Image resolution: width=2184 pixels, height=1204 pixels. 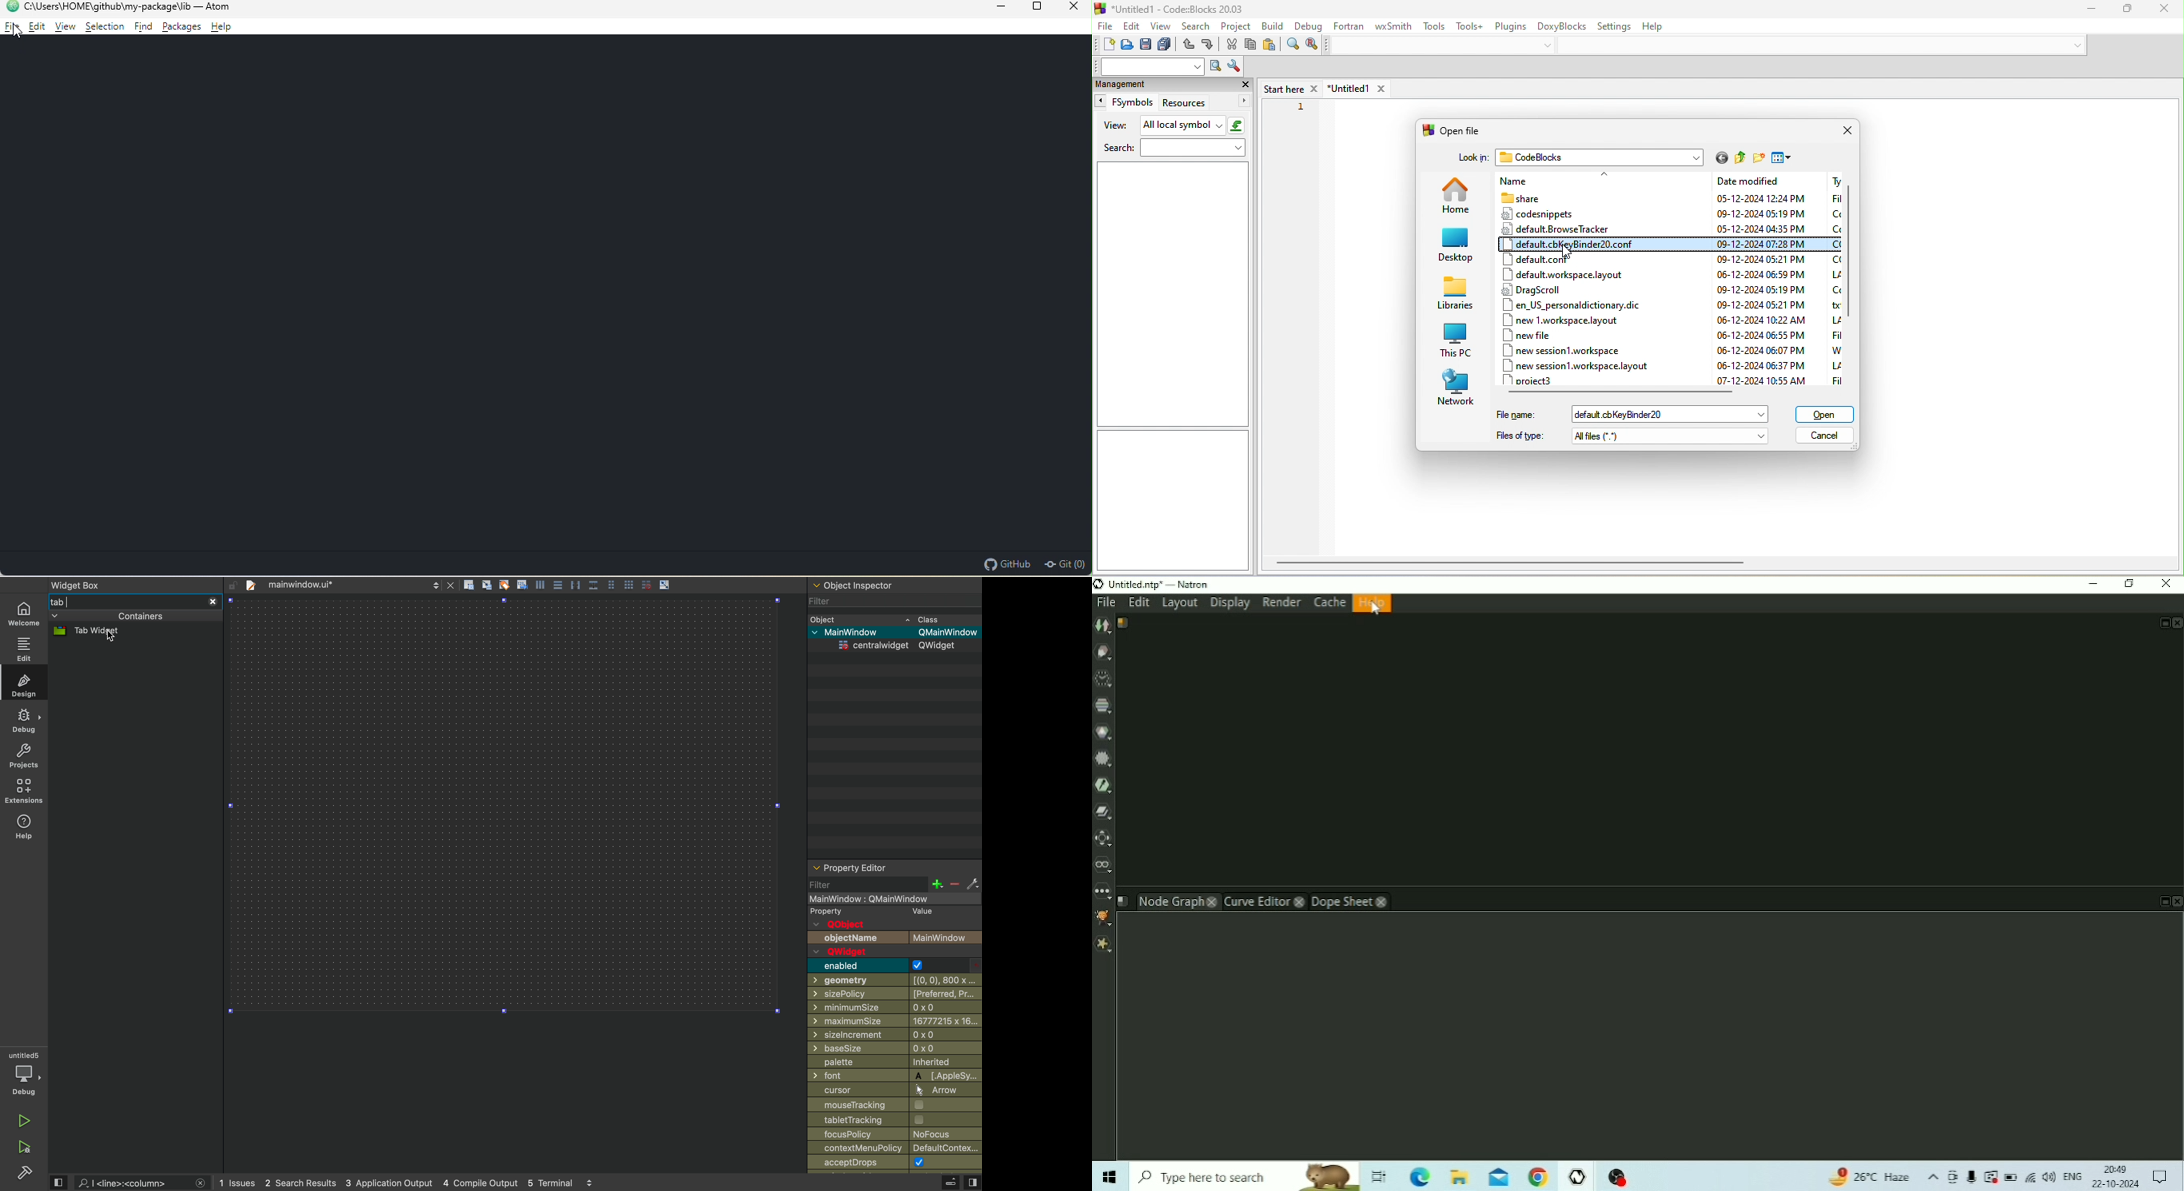 I want to click on centra widget, so click(x=892, y=647).